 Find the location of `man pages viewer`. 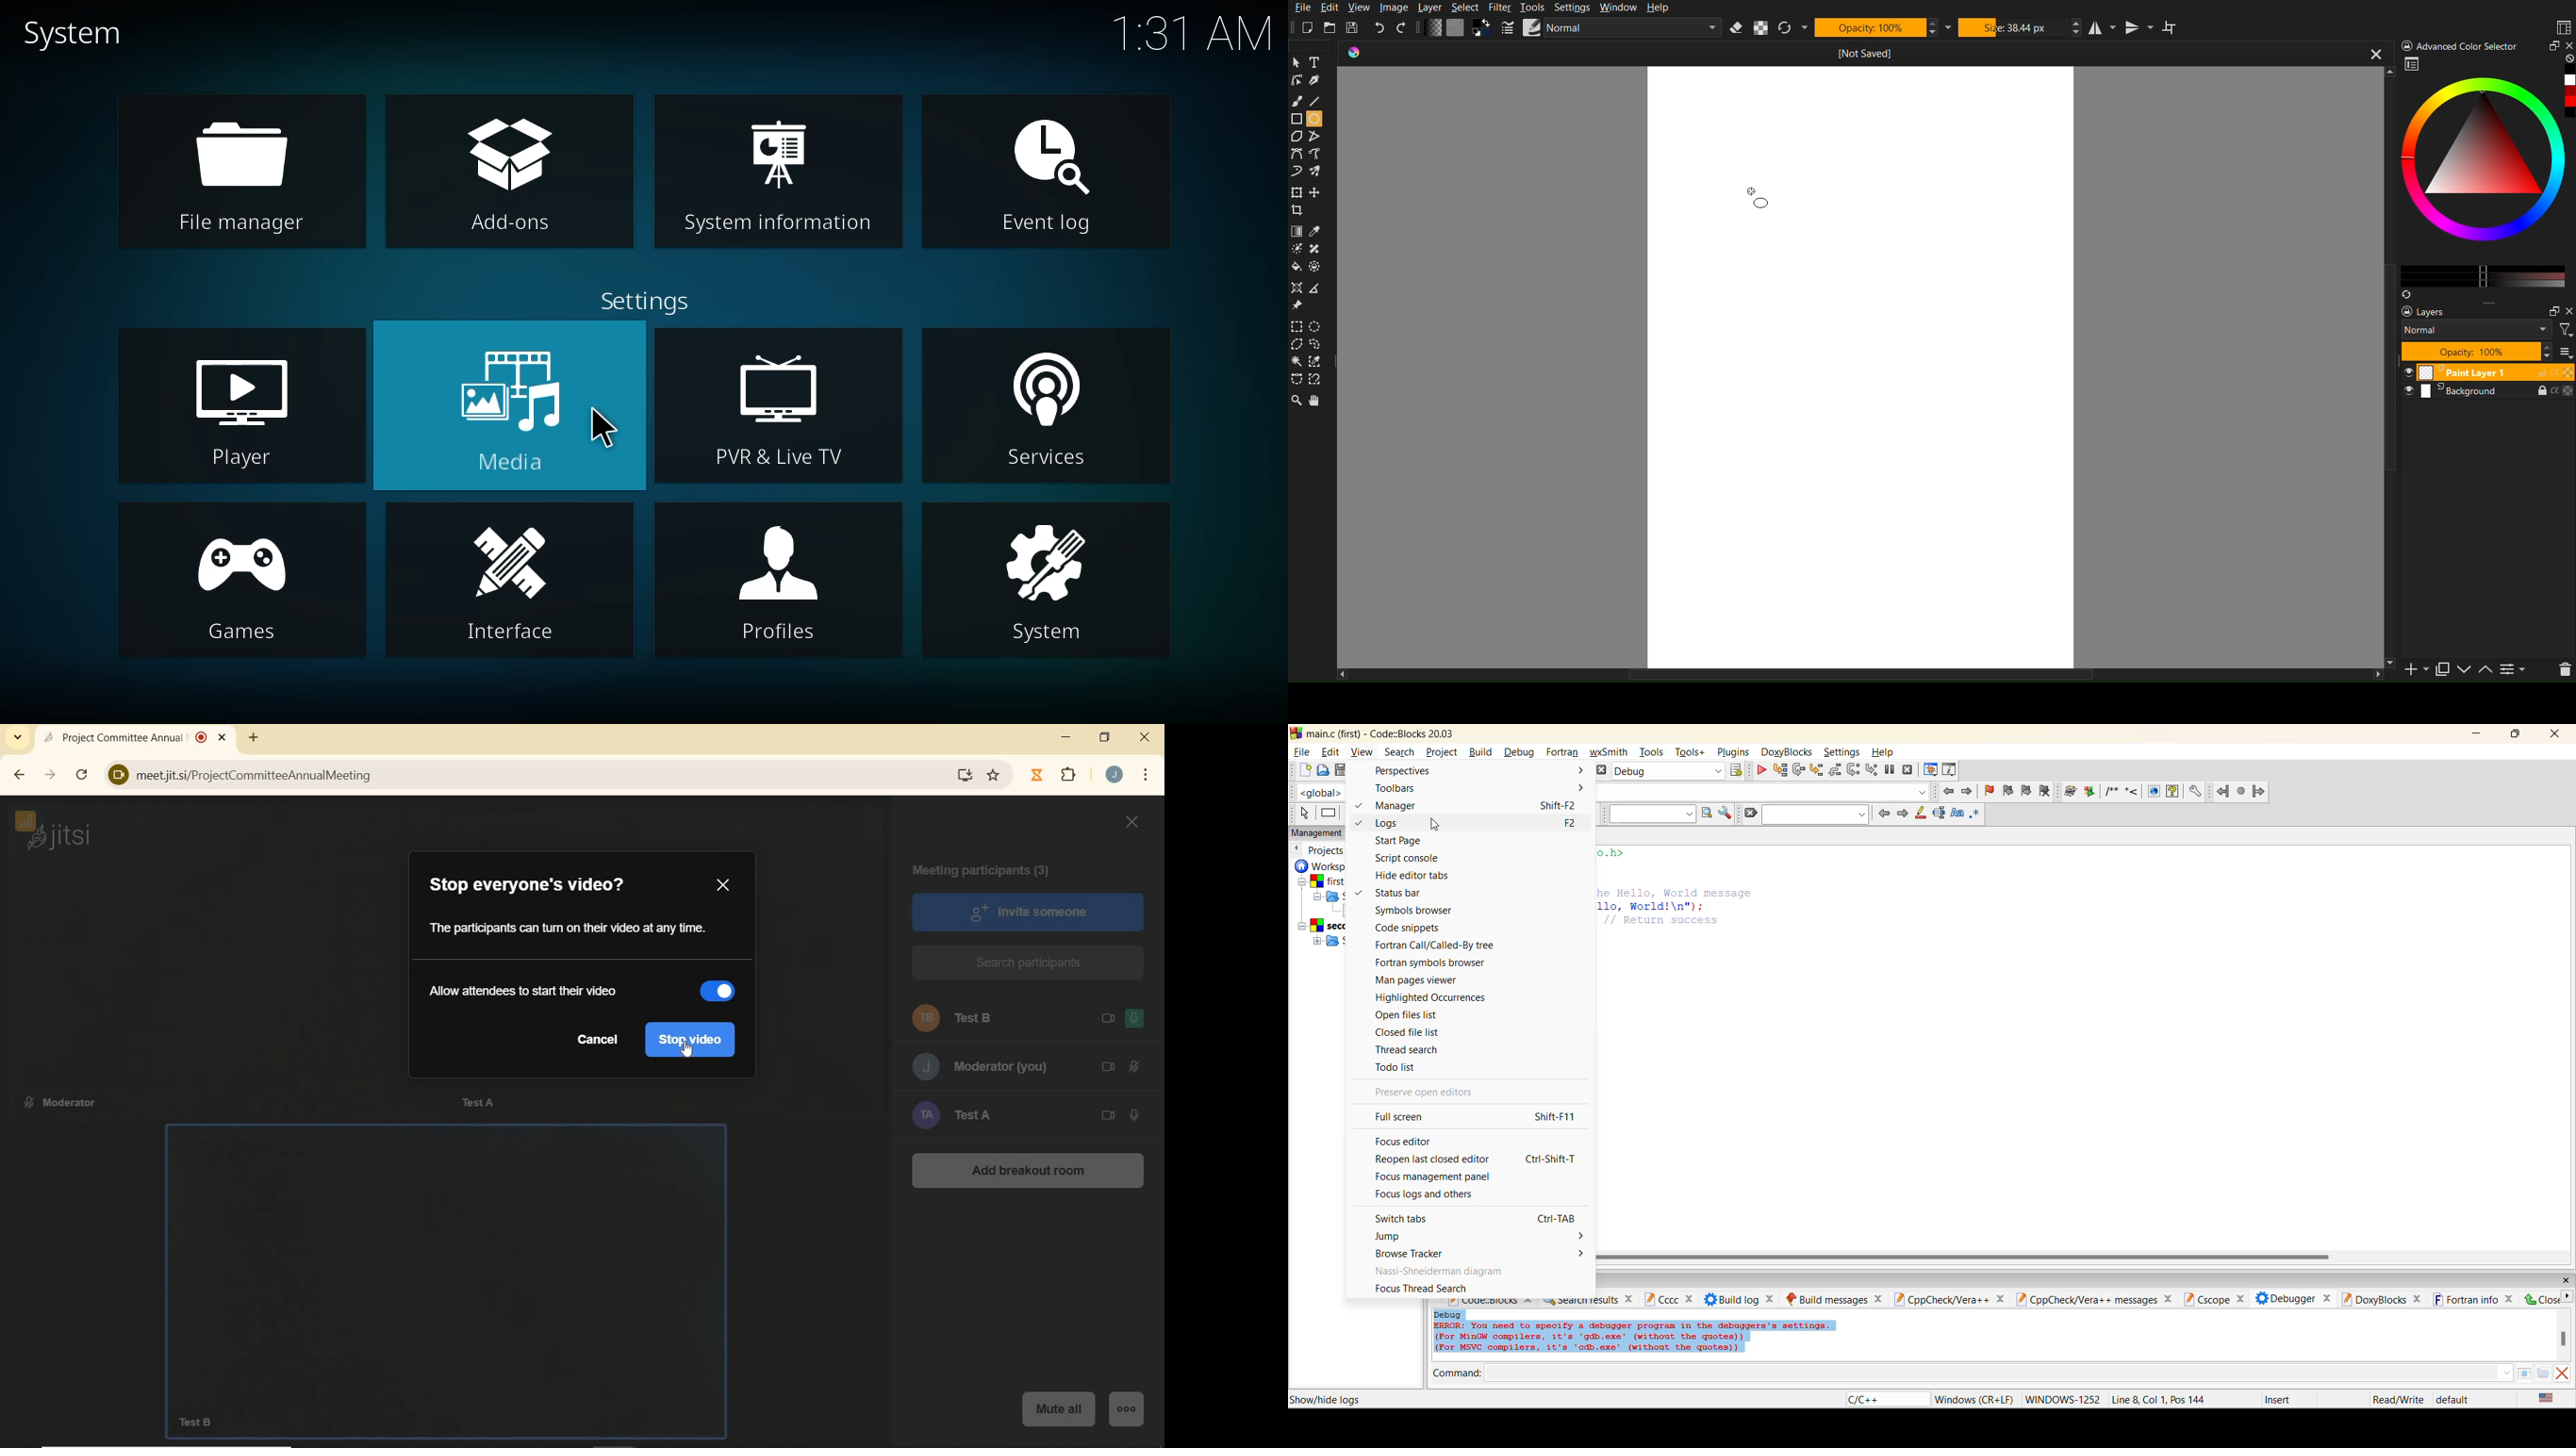

man pages viewer is located at coordinates (1416, 982).